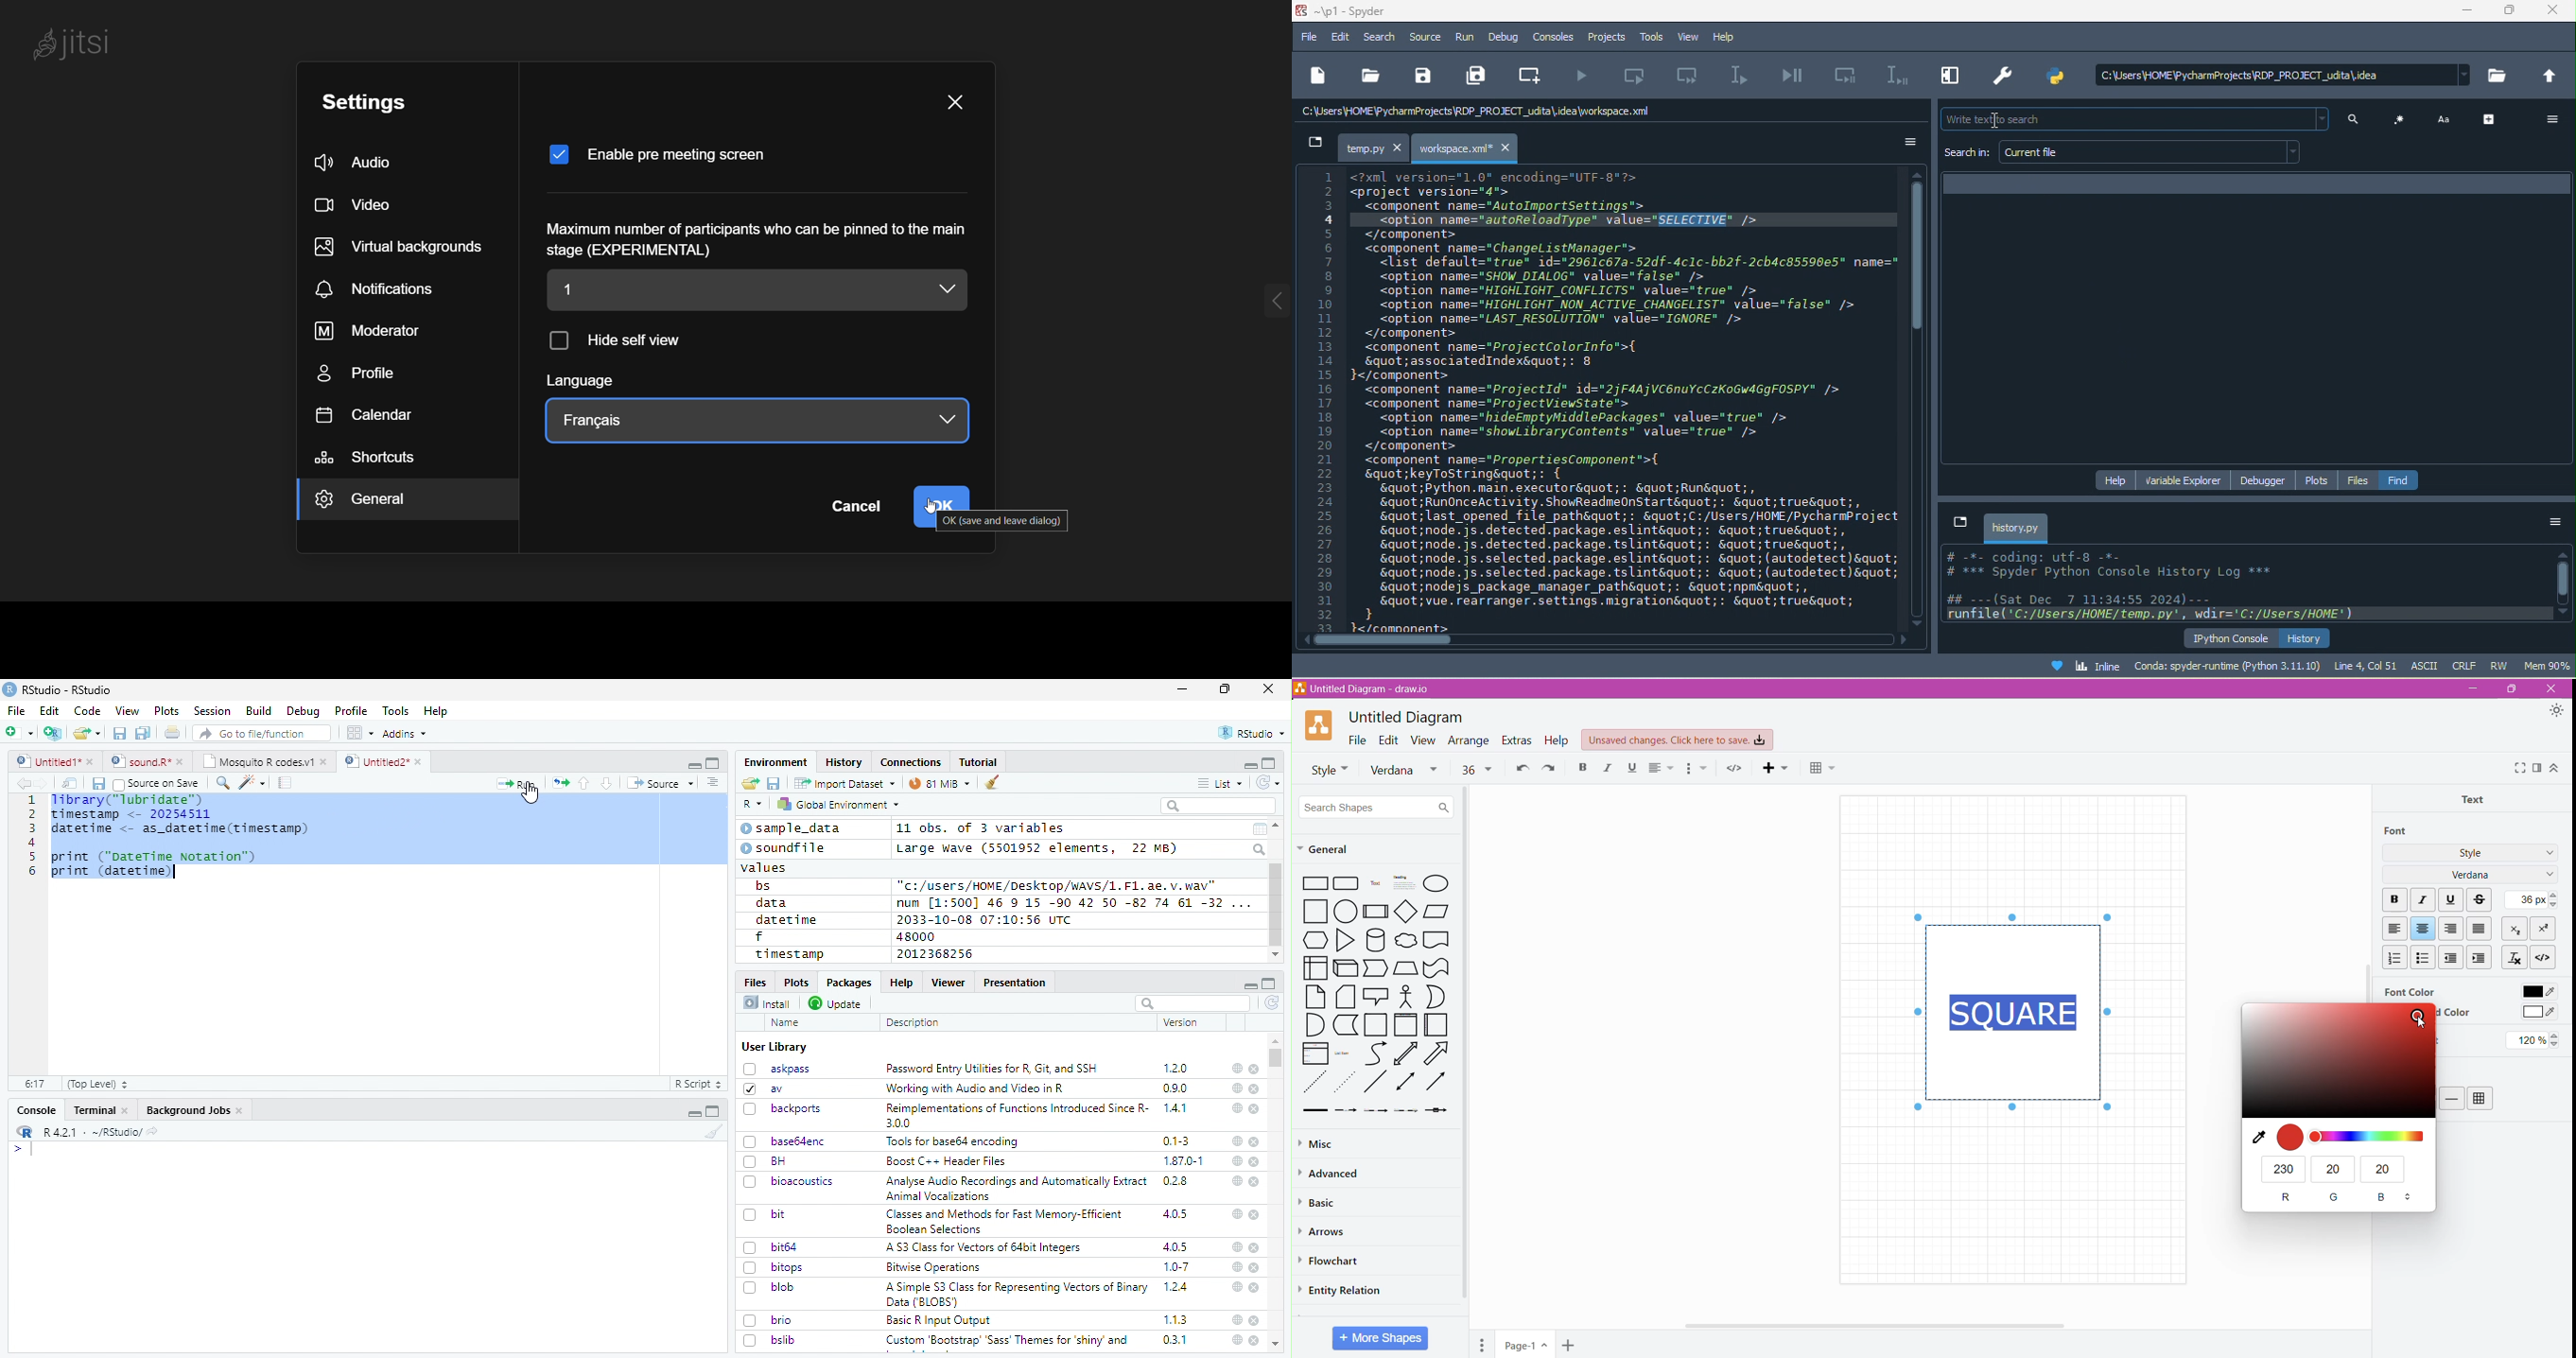 This screenshot has height=1372, width=2576. I want to click on BH, so click(767, 1161).